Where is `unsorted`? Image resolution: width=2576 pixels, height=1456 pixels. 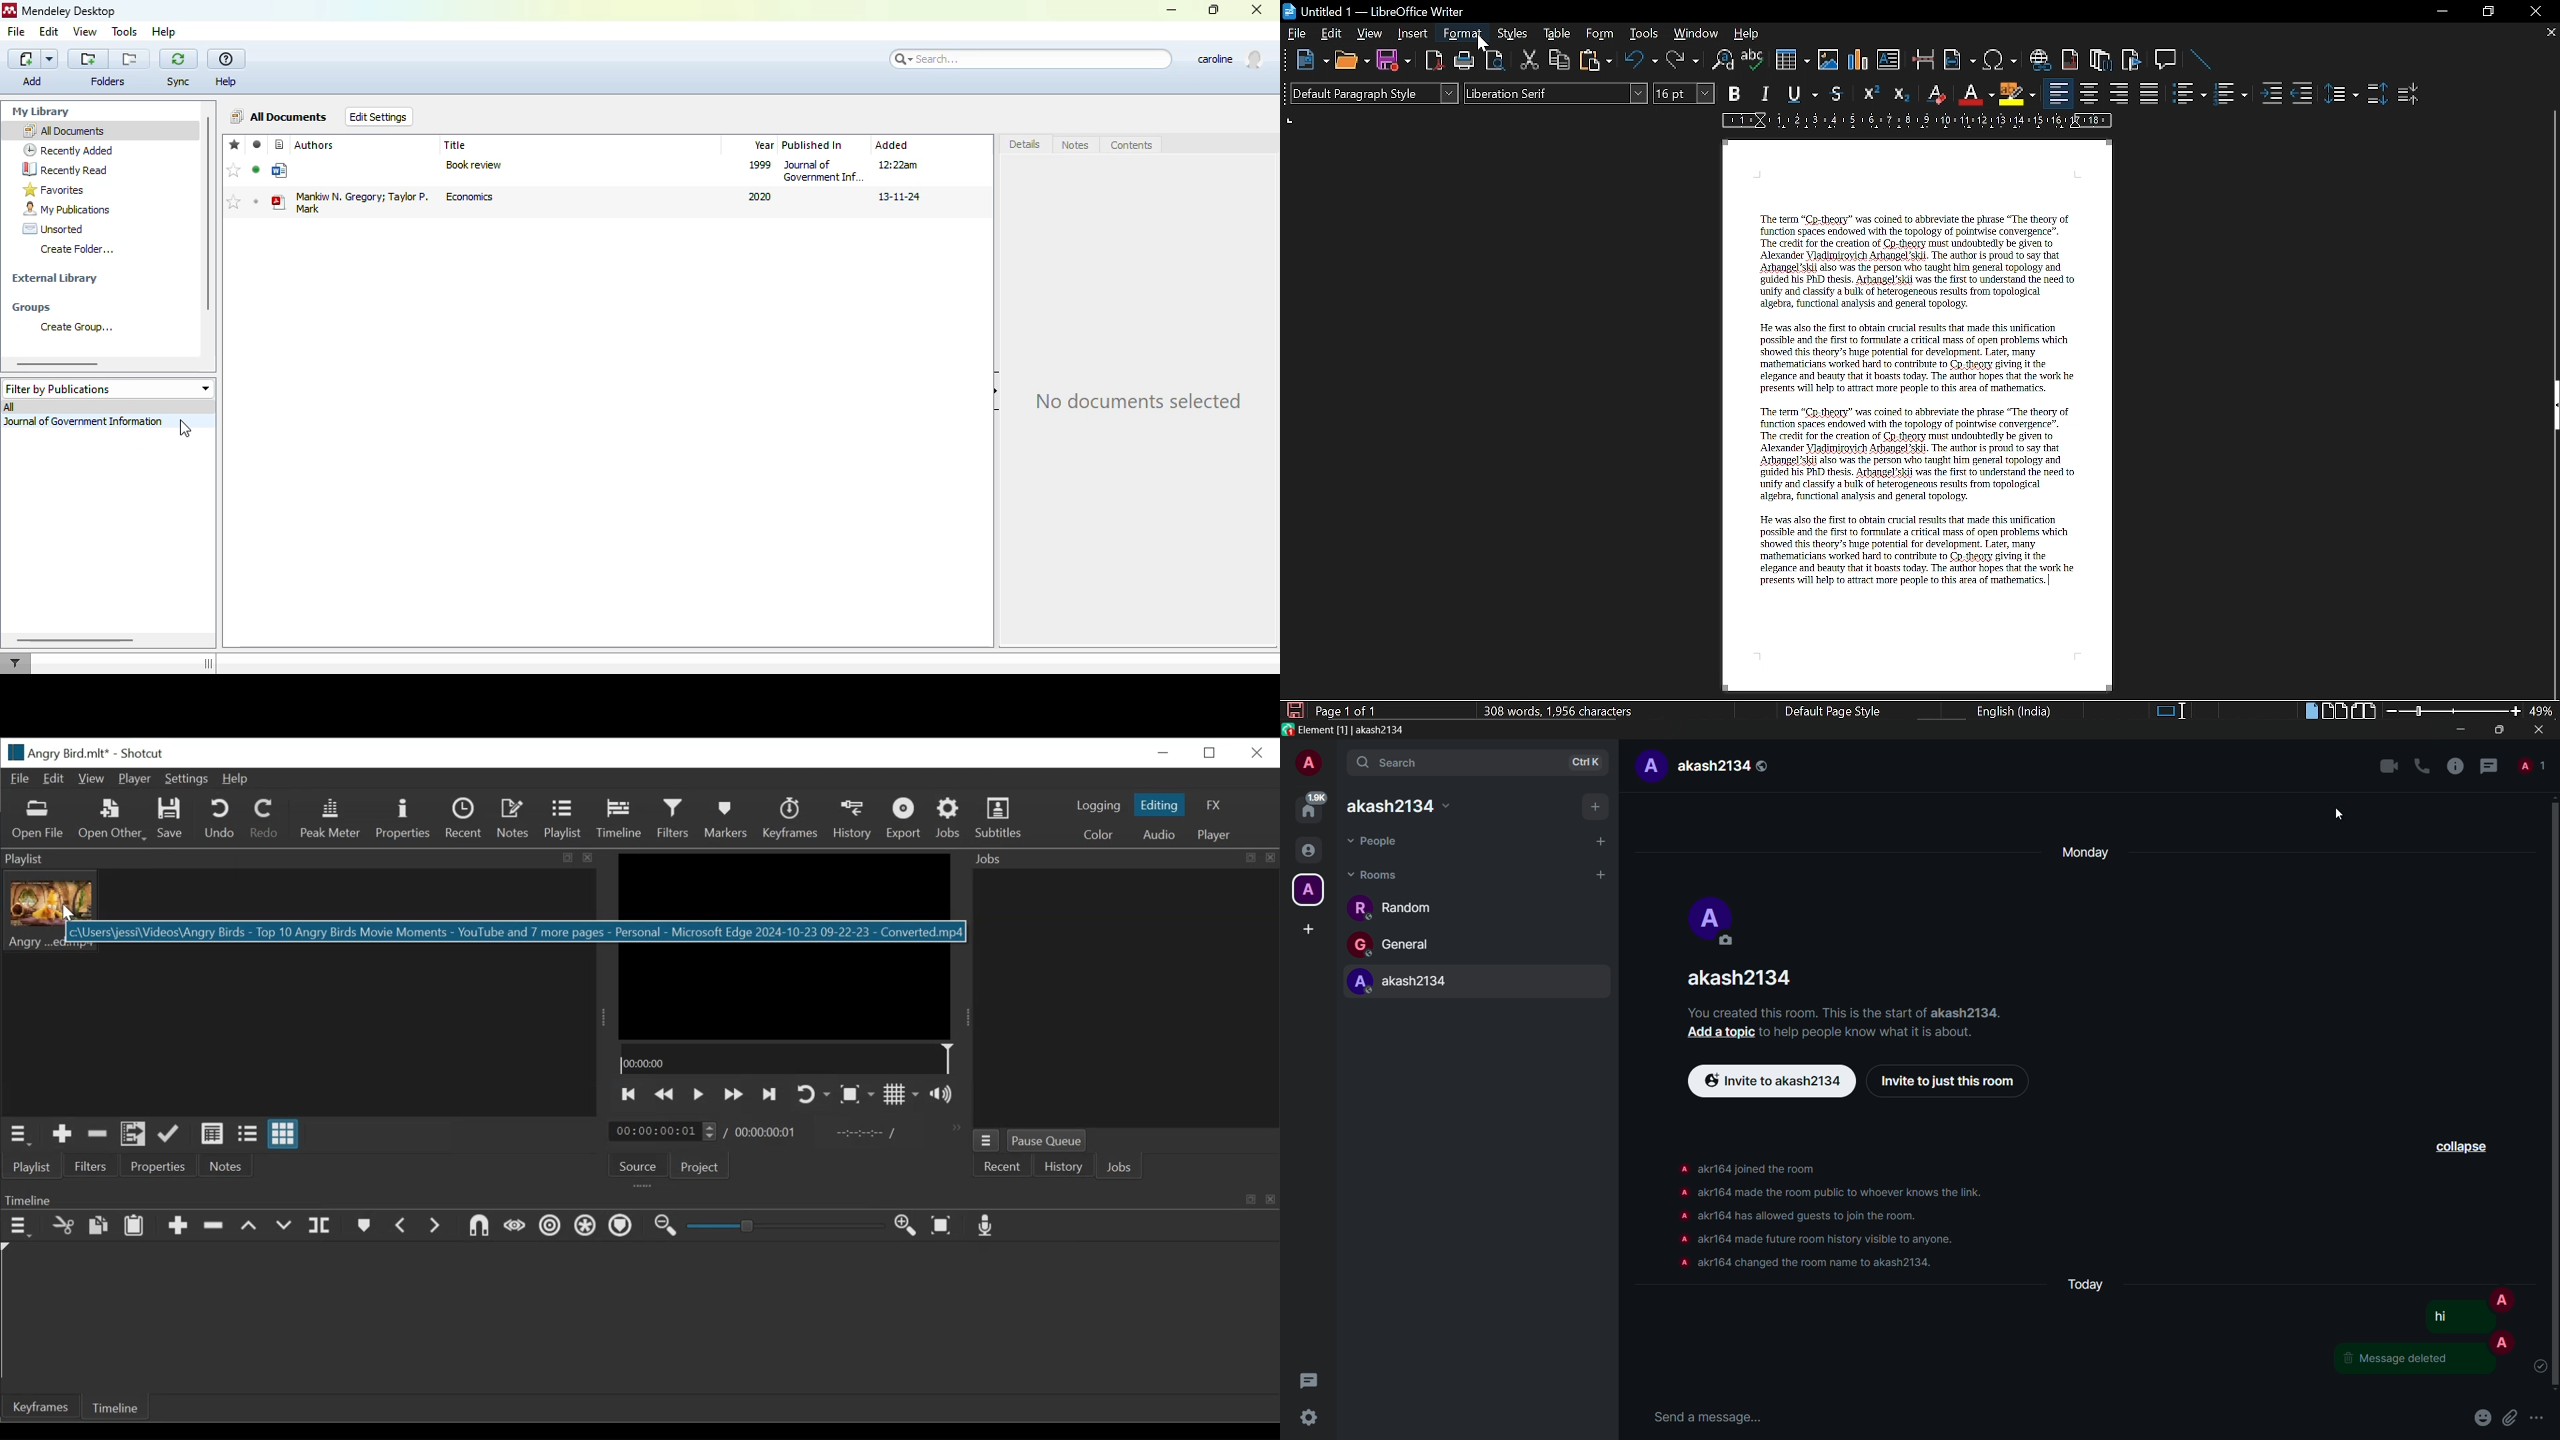
unsorted is located at coordinates (53, 229).